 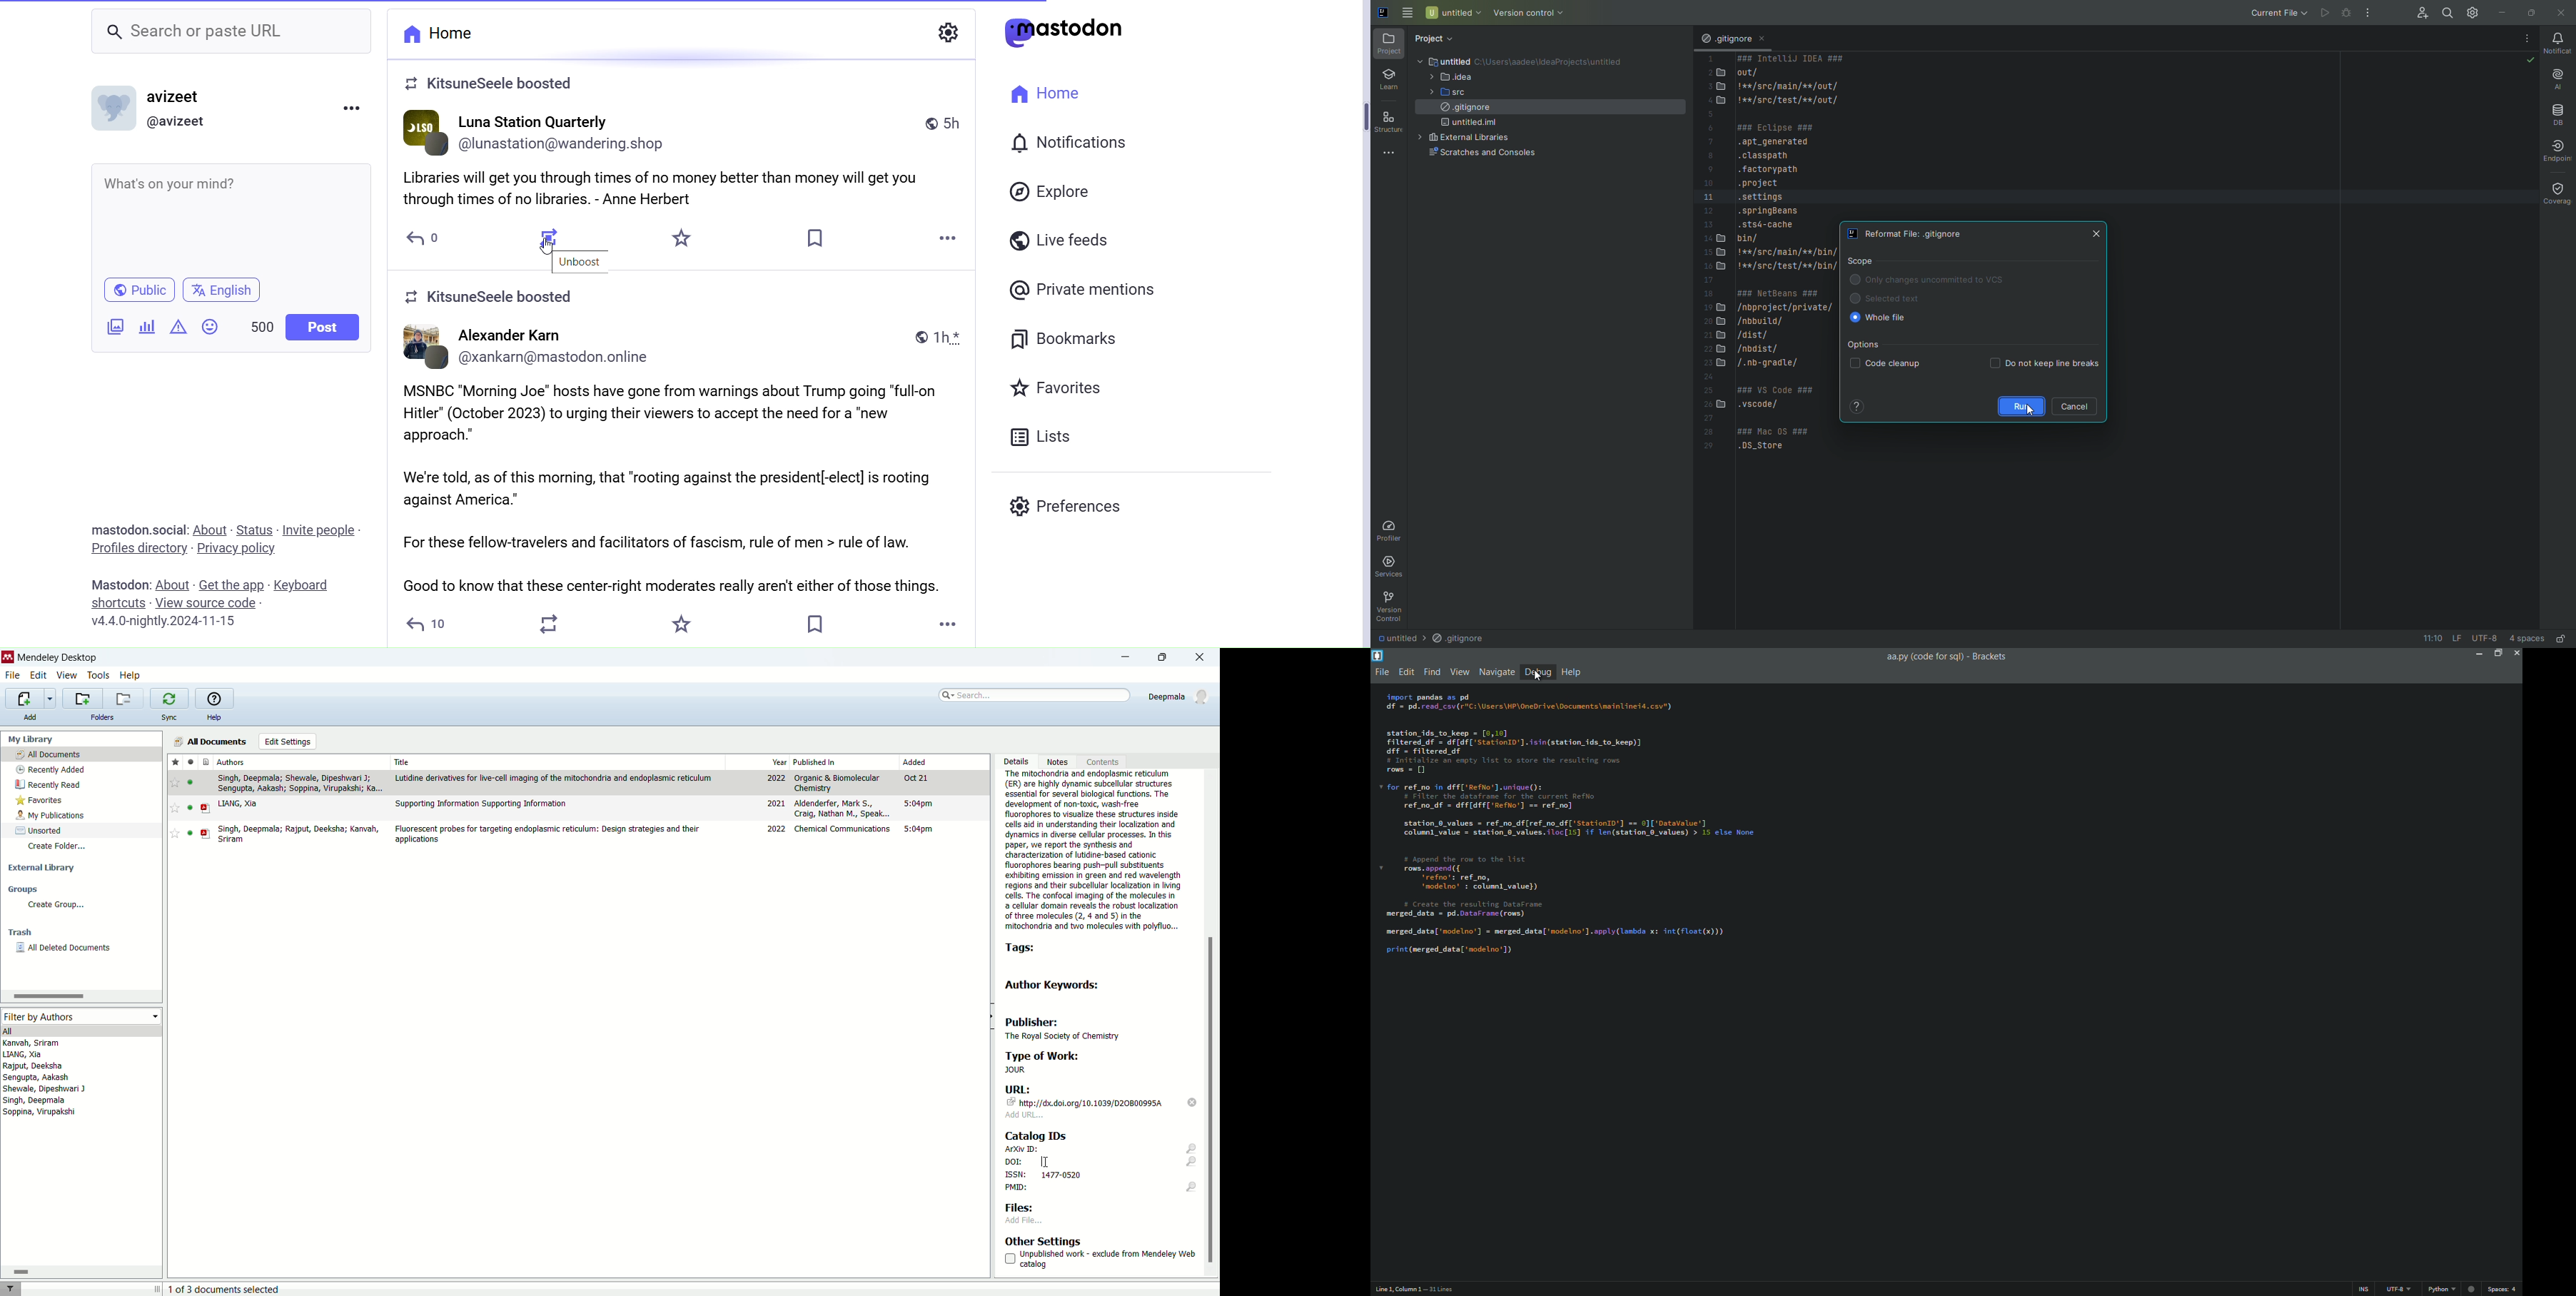 What do you see at coordinates (213, 698) in the screenshot?
I see `online help guide for mendeley` at bounding box center [213, 698].